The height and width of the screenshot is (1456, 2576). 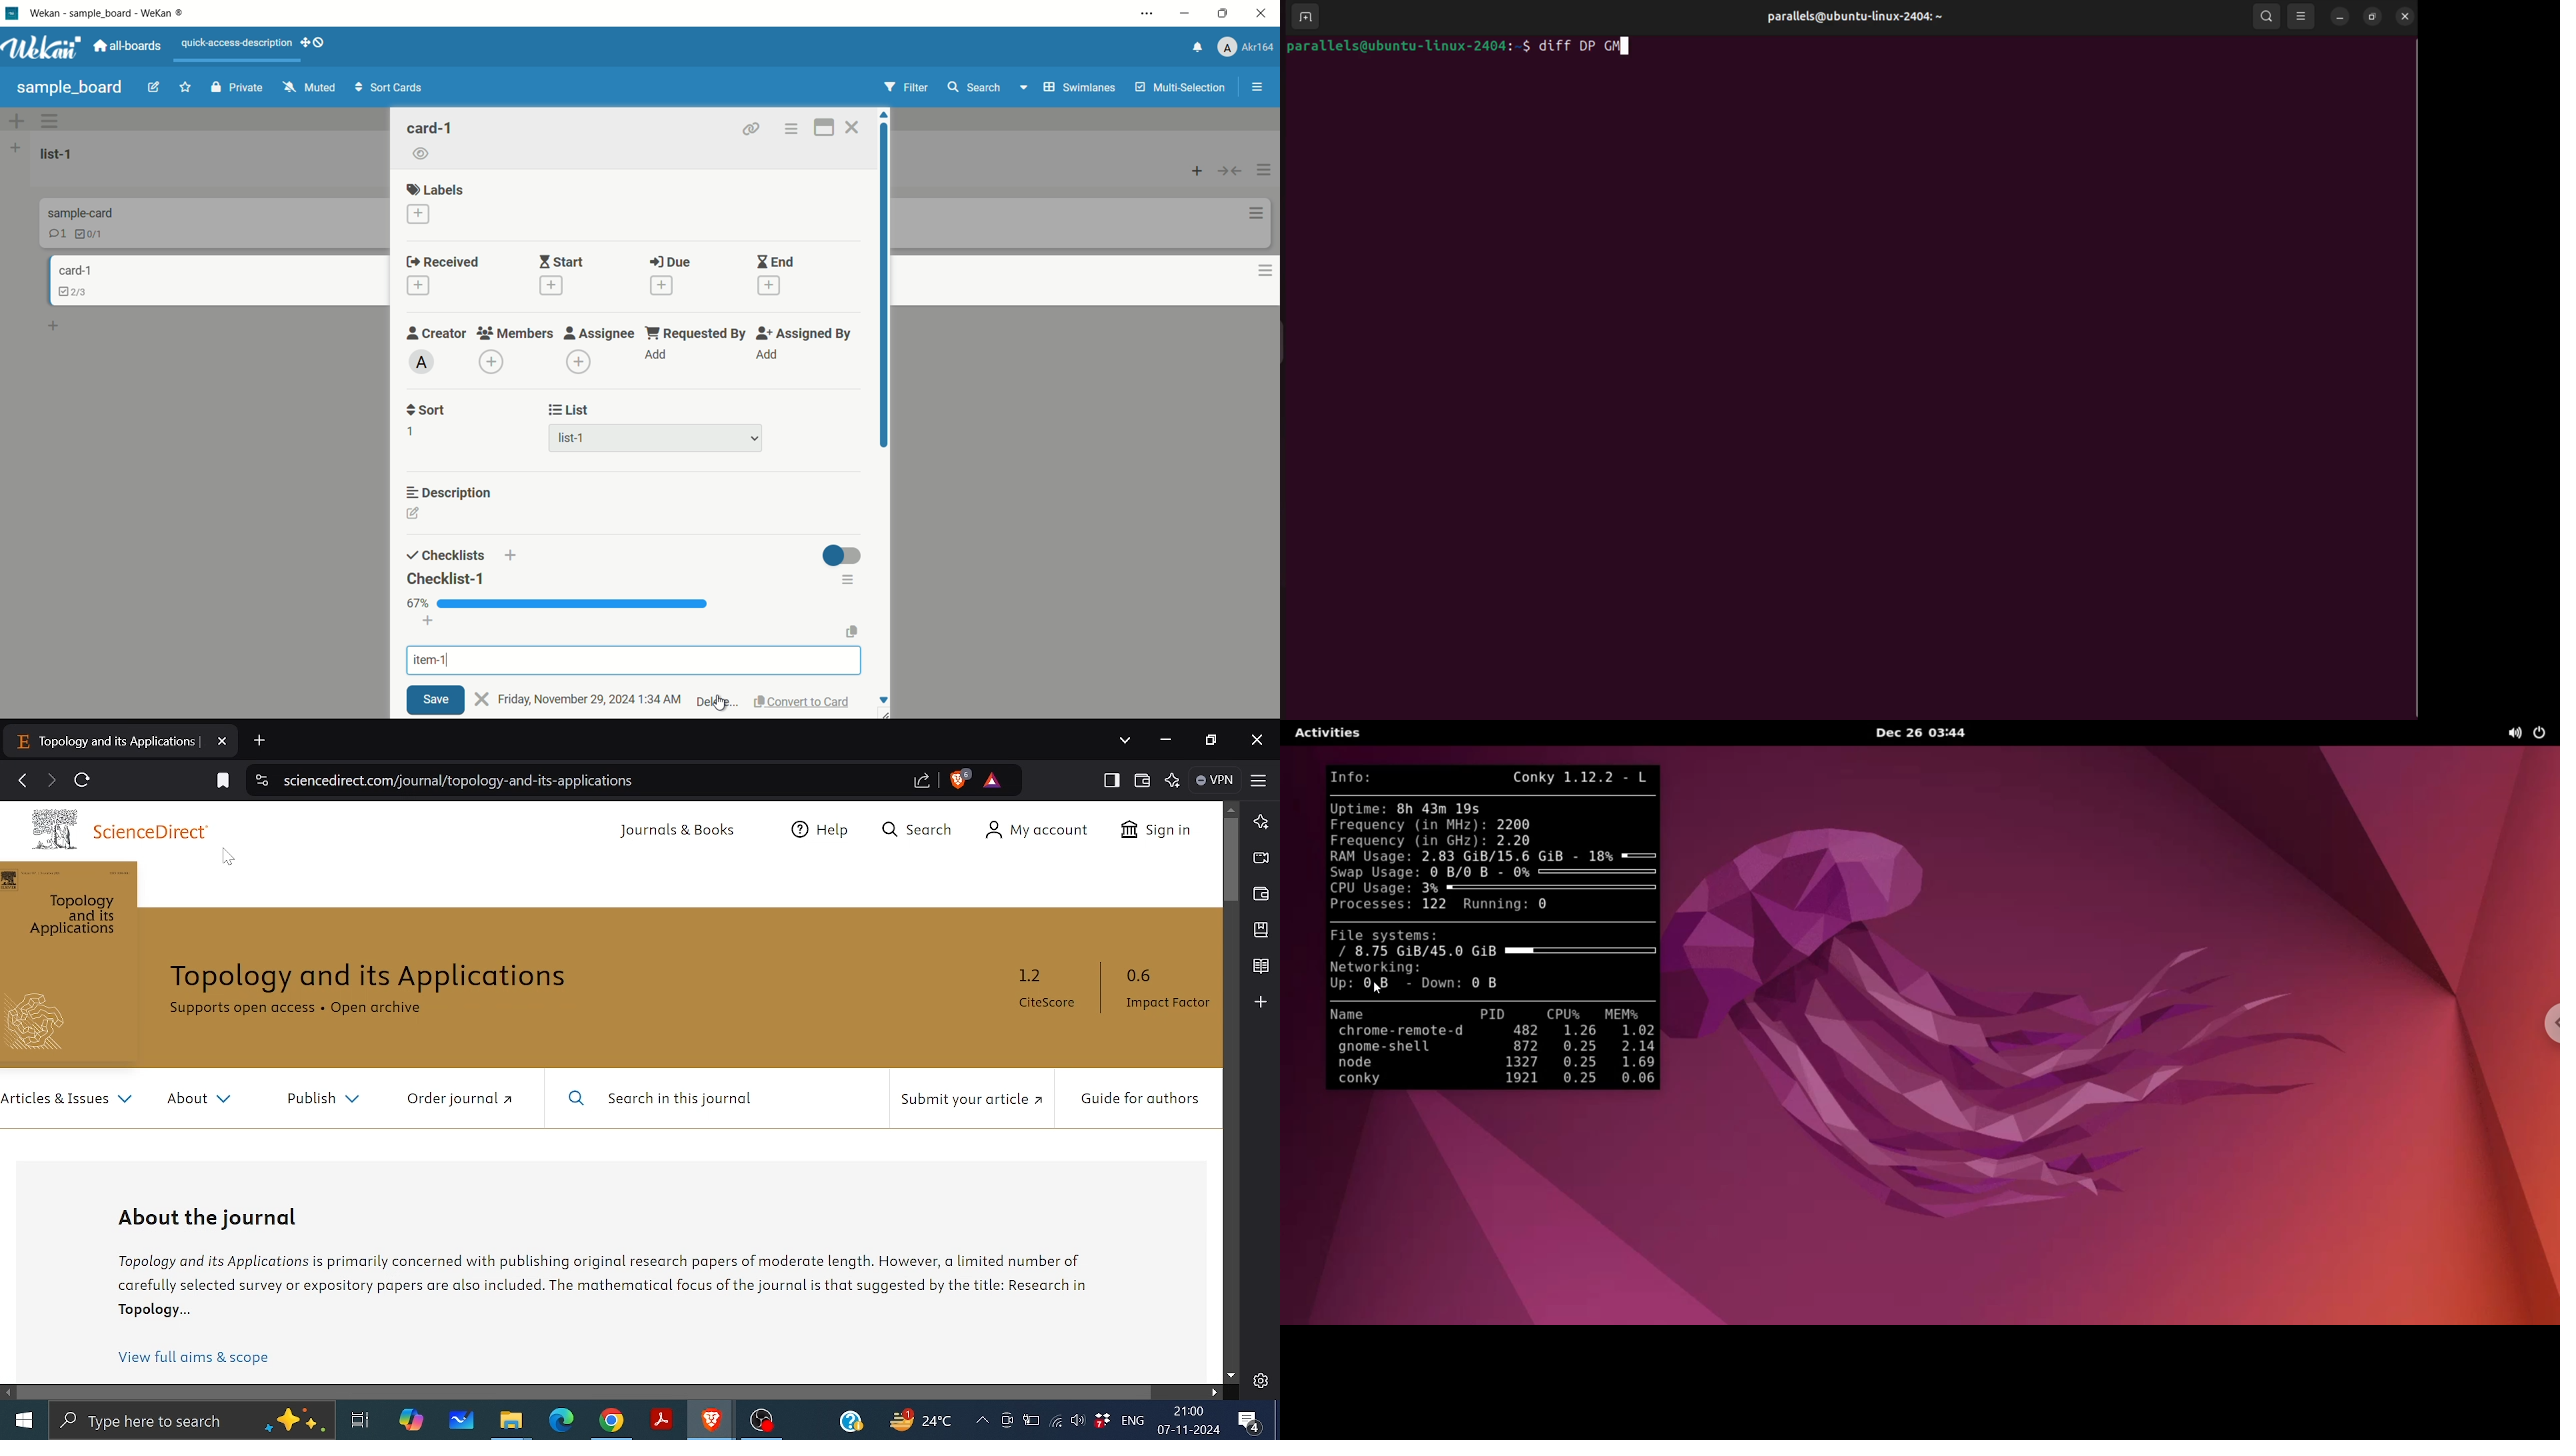 I want to click on end, so click(x=777, y=263).